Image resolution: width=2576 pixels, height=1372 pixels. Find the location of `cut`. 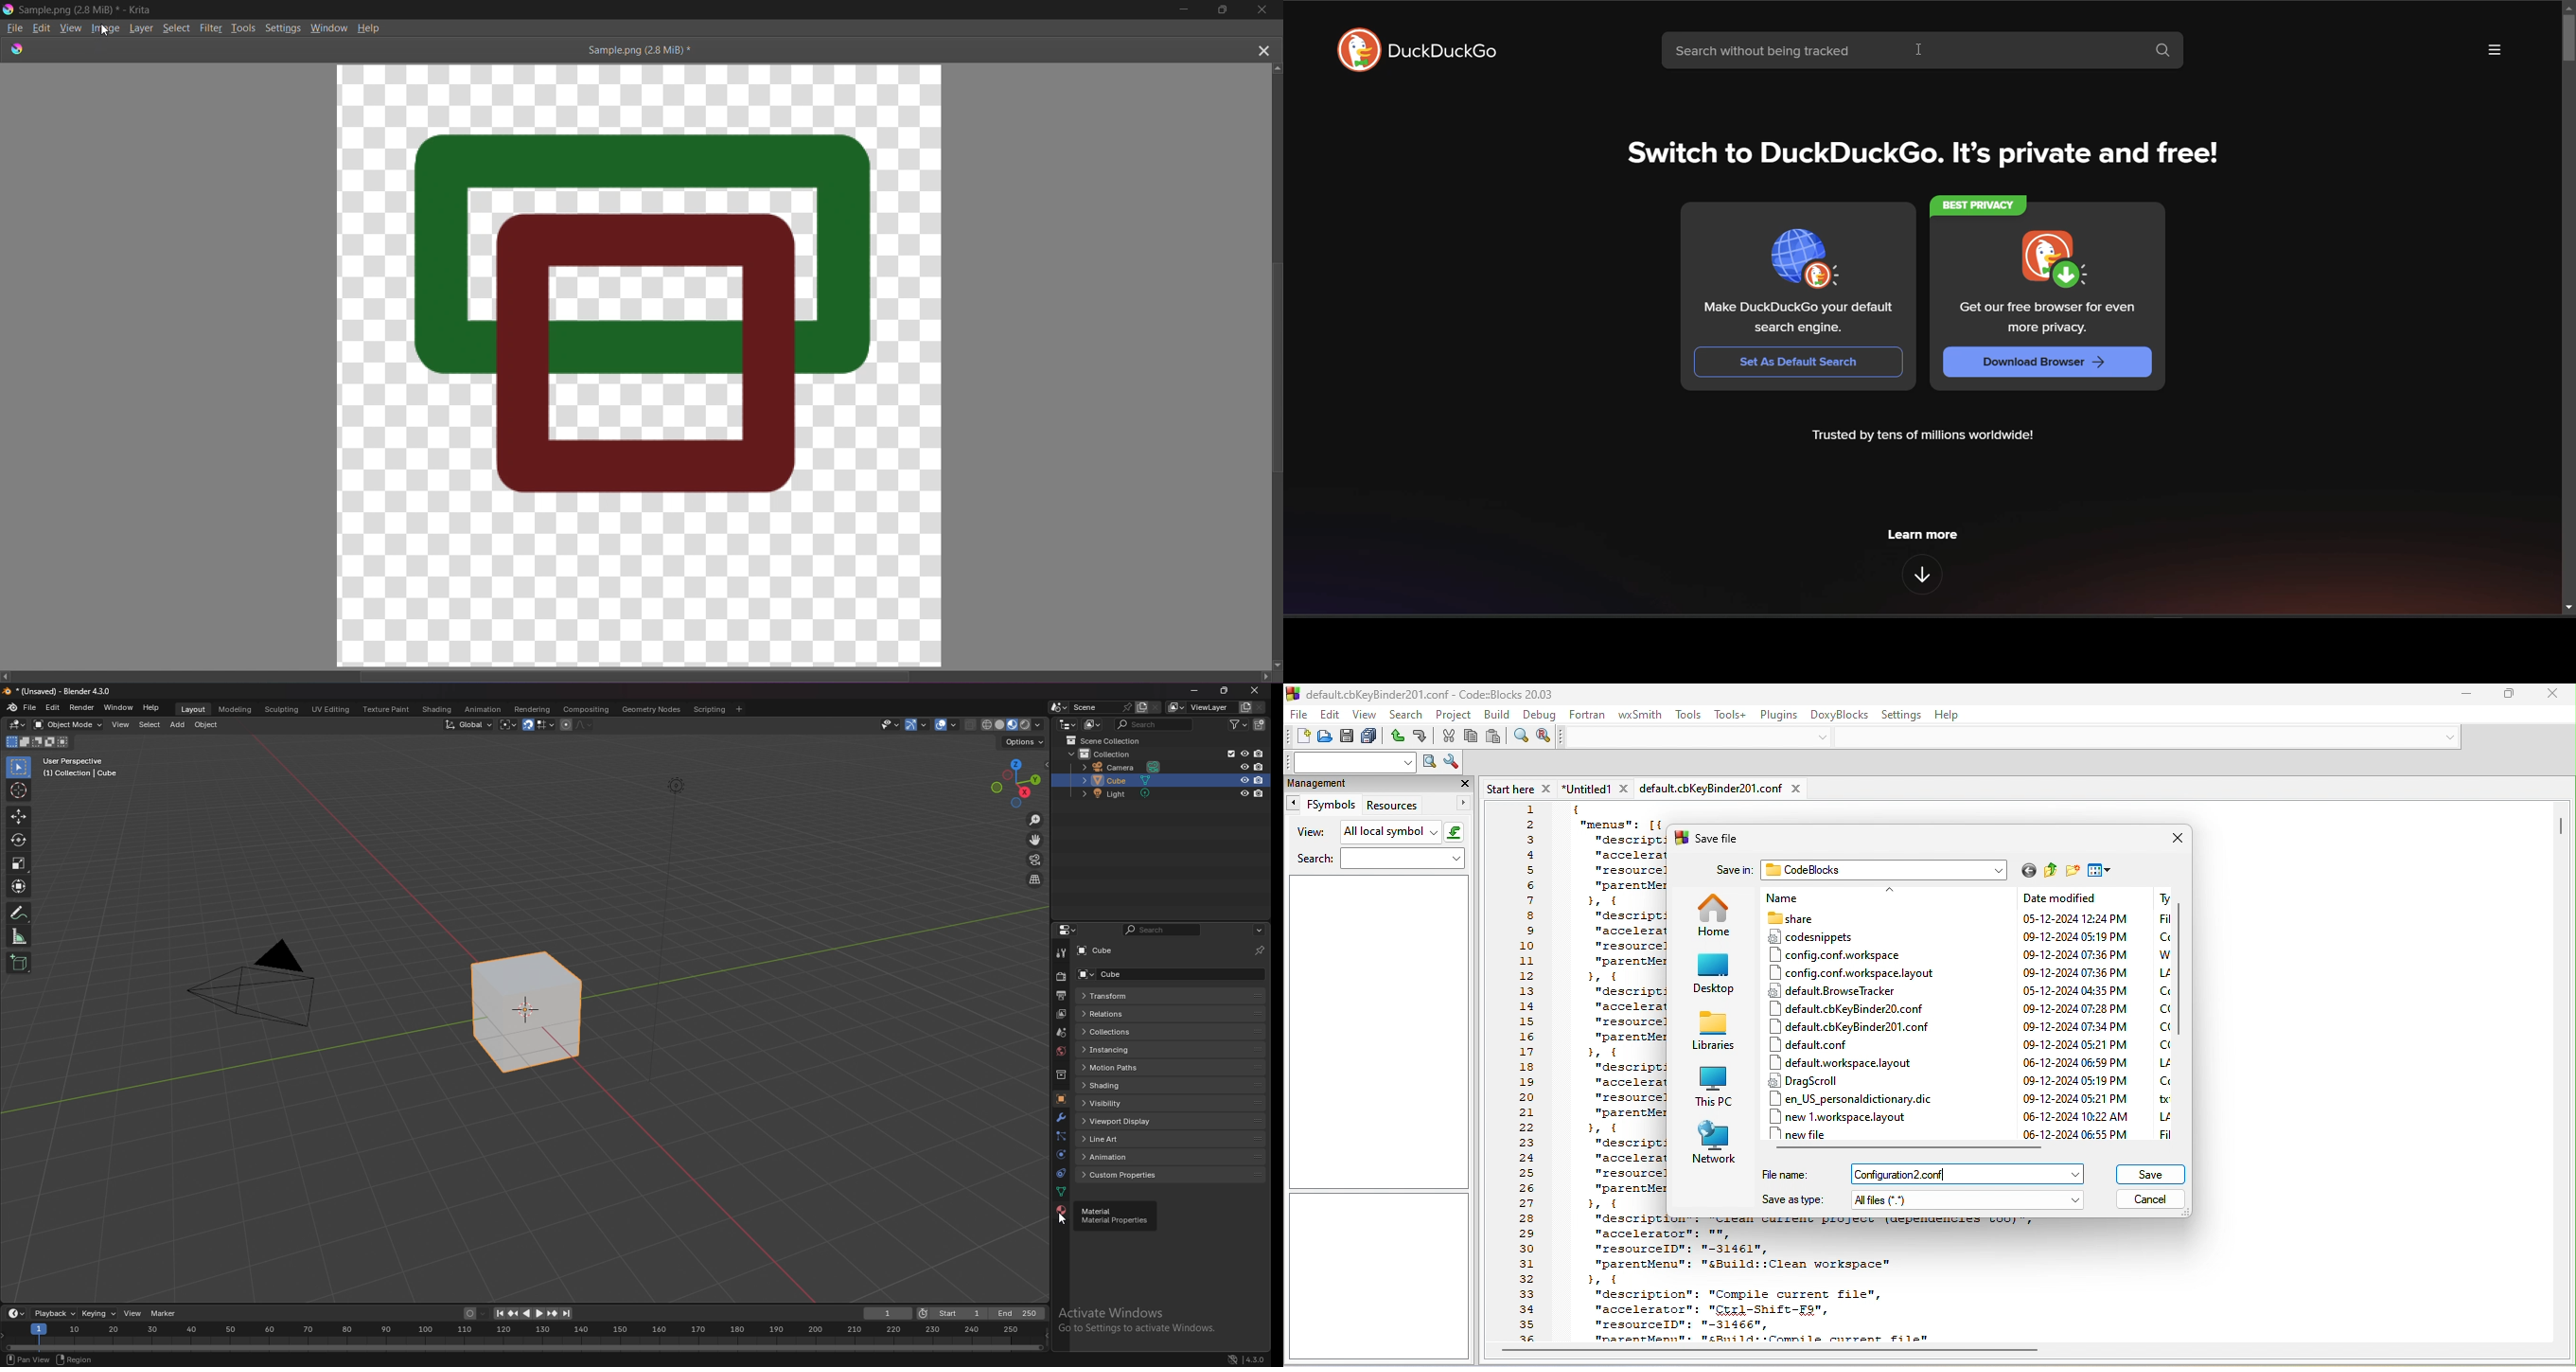

cut is located at coordinates (1449, 737).